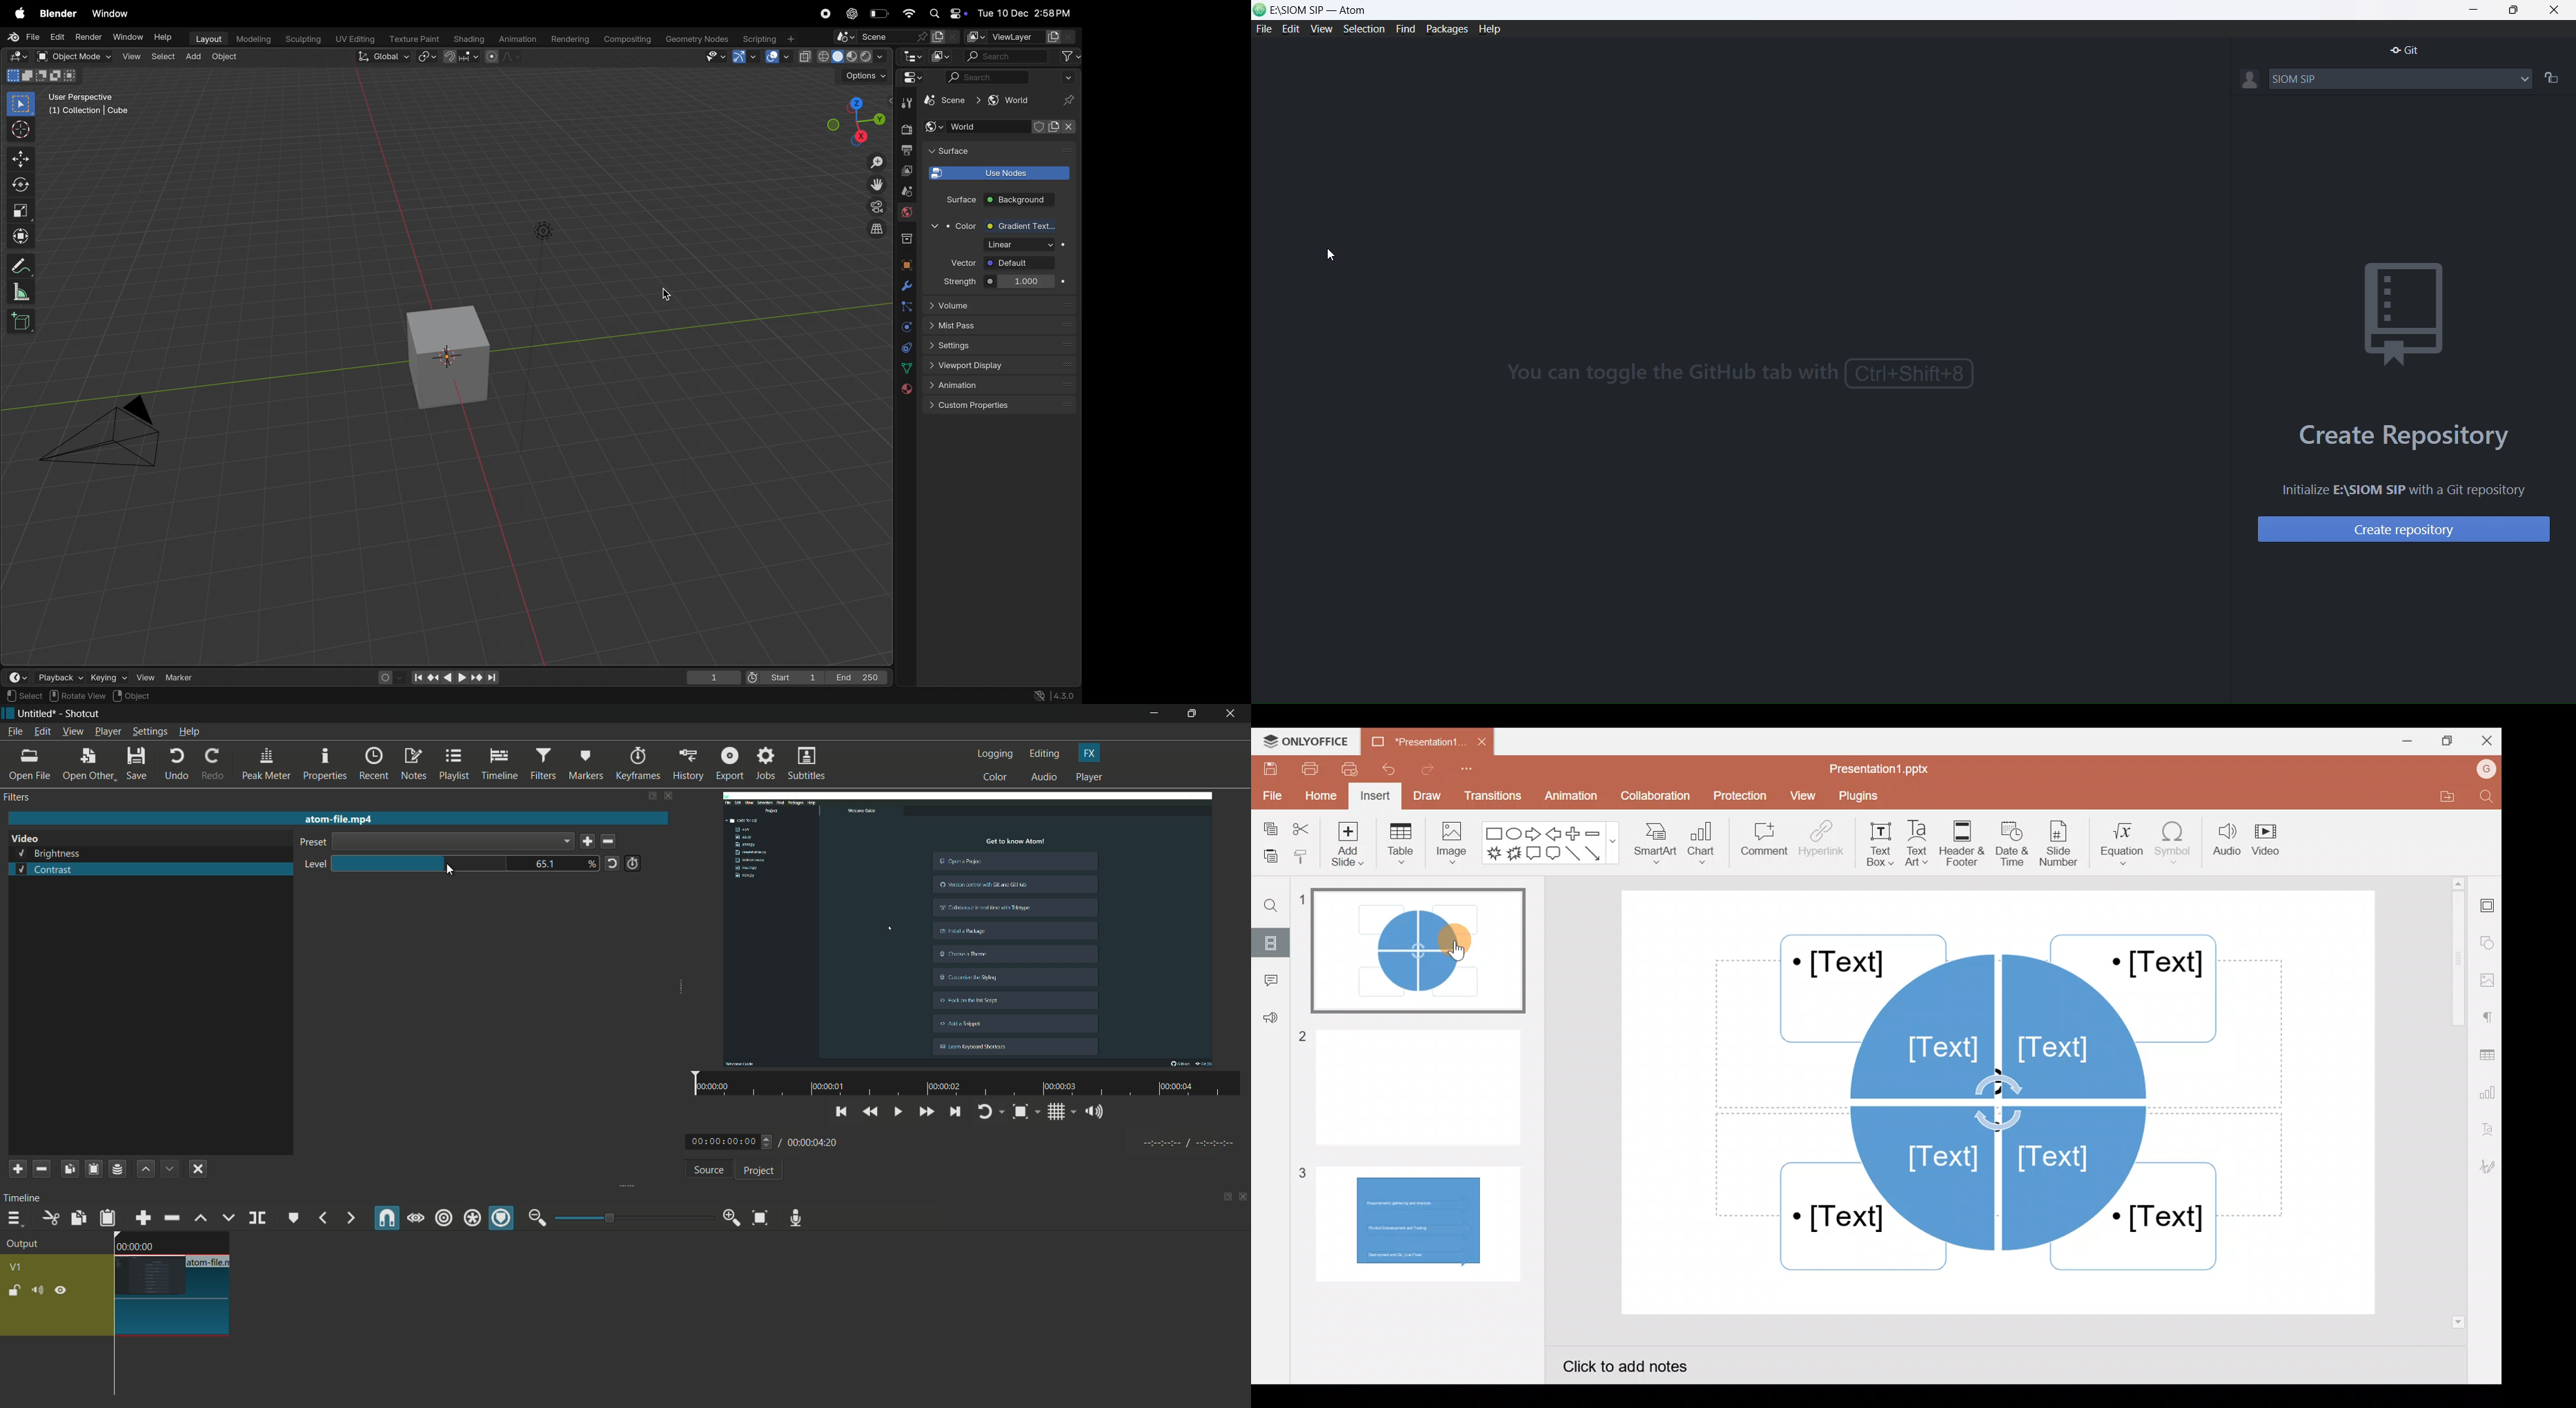 Image resolution: width=2576 pixels, height=1428 pixels. What do you see at coordinates (1045, 754) in the screenshot?
I see `editing` at bounding box center [1045, 754].